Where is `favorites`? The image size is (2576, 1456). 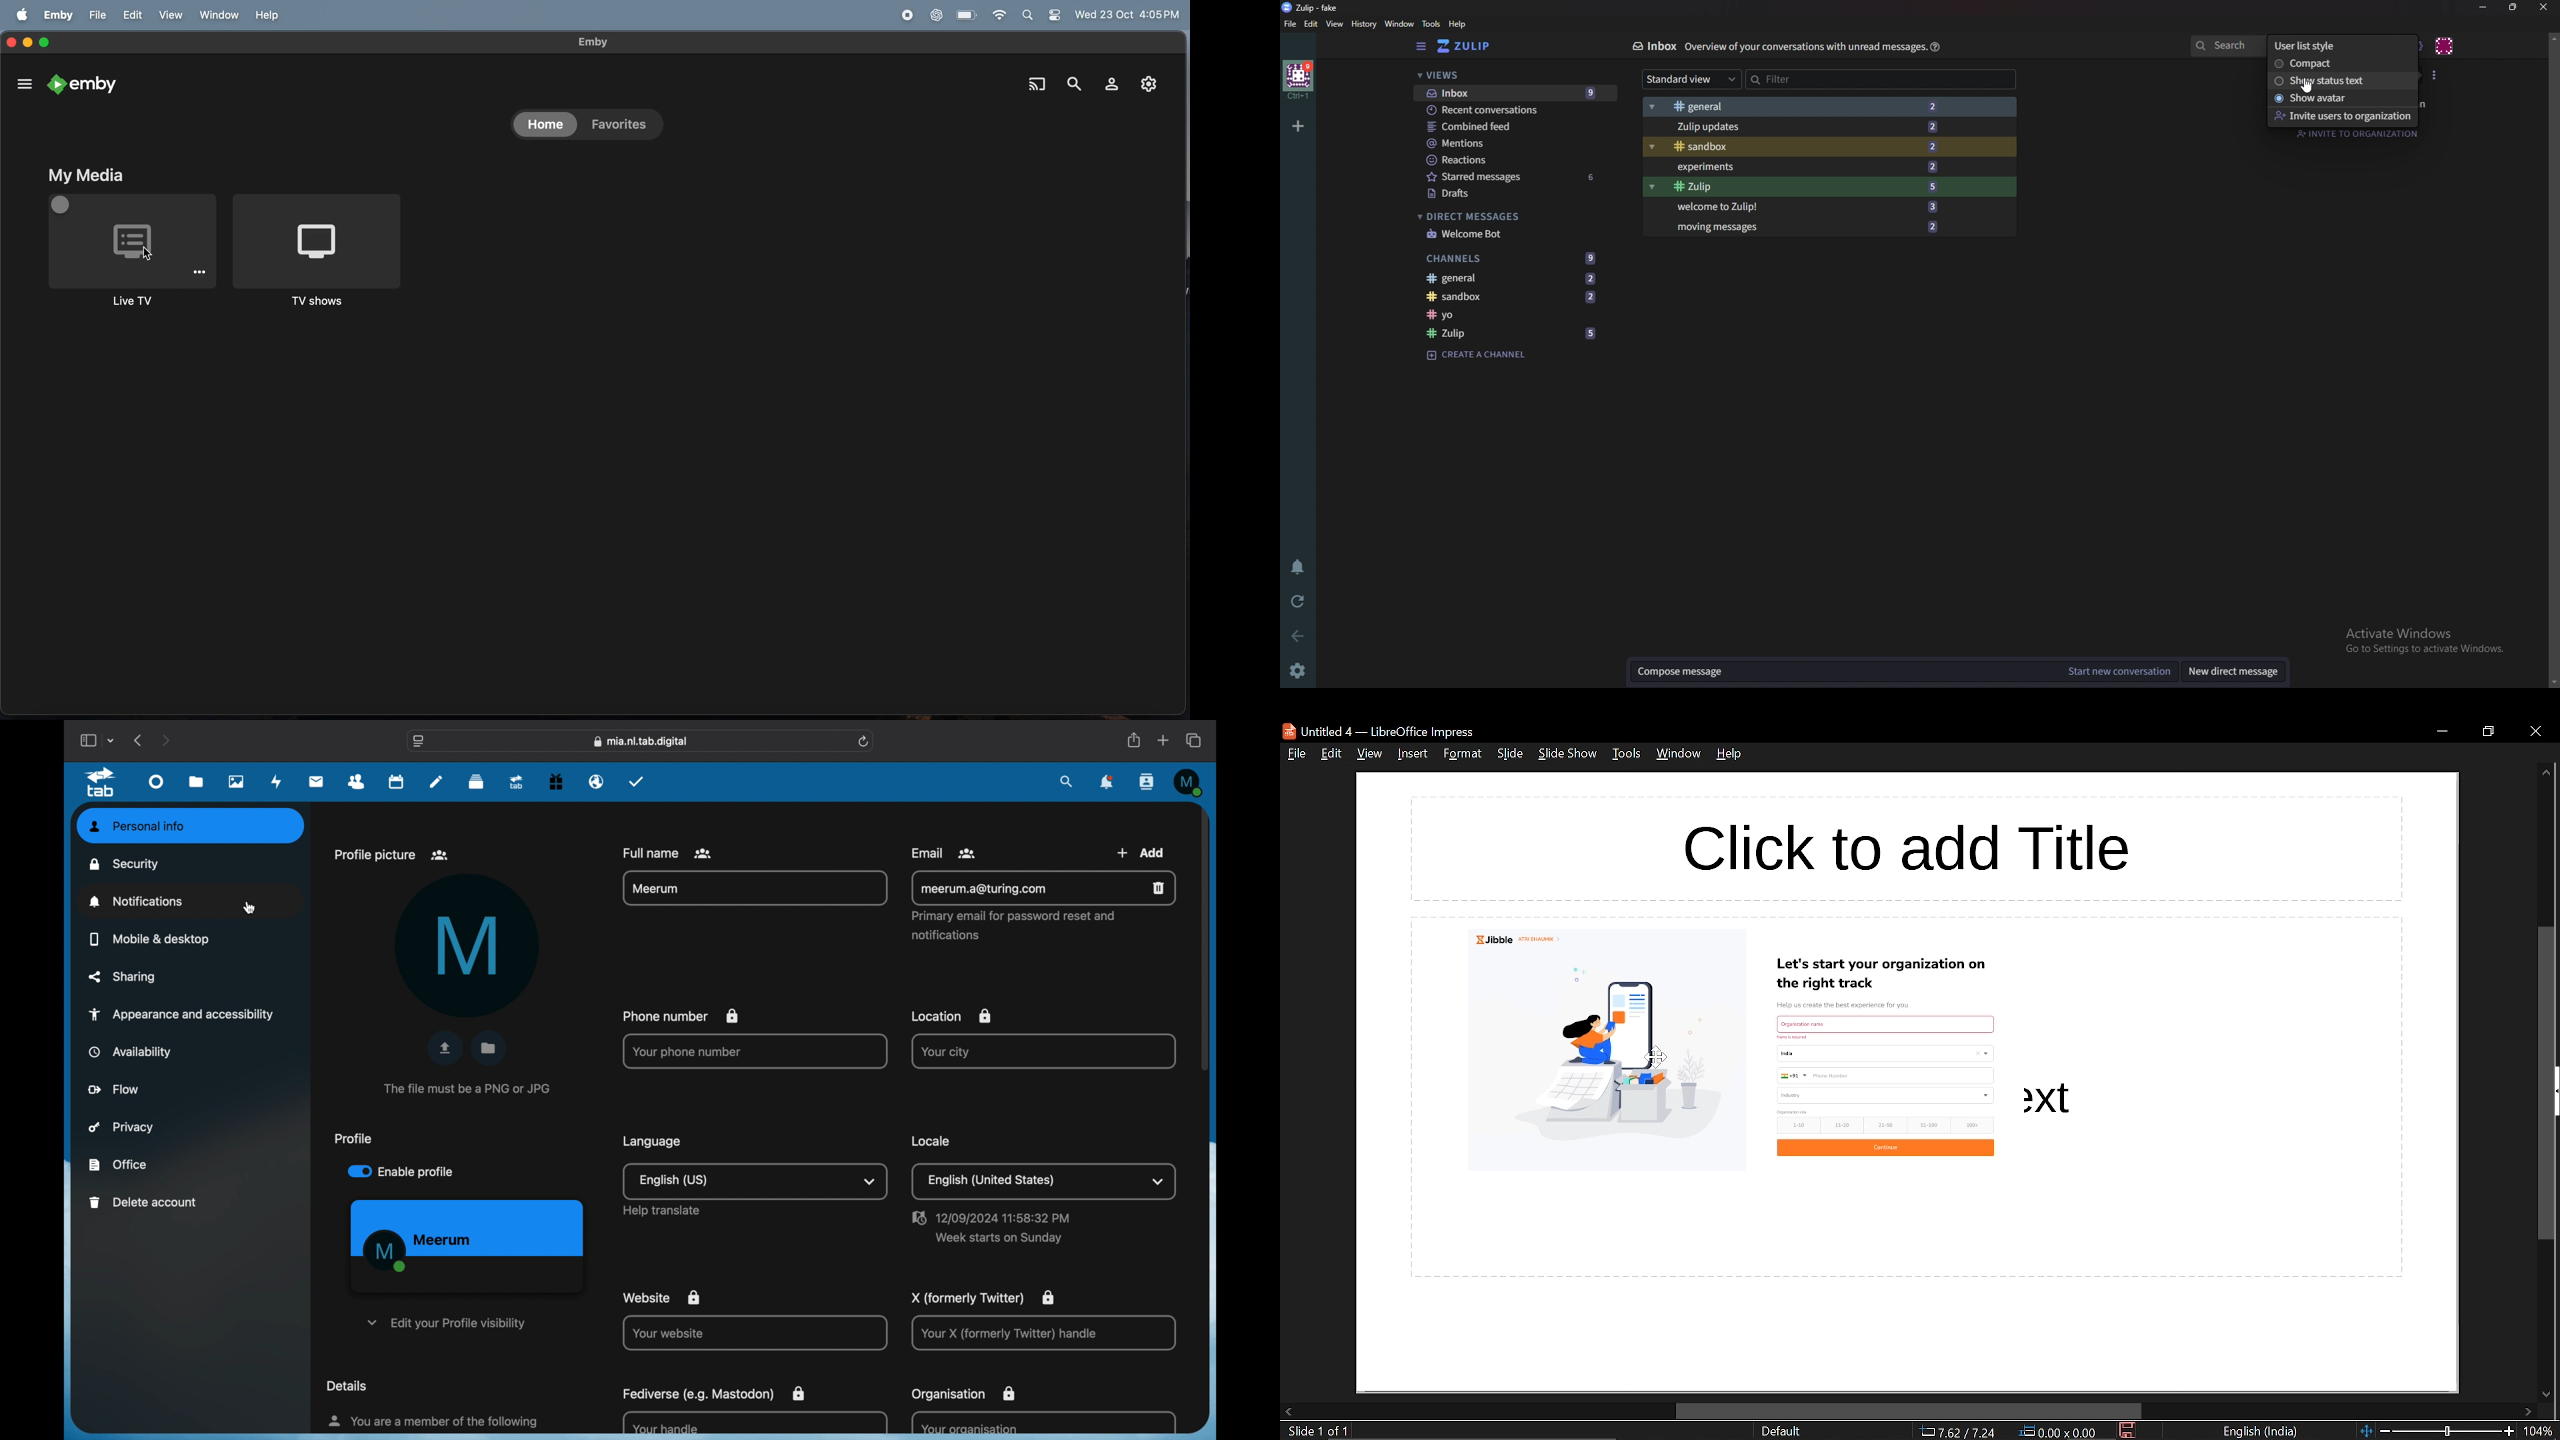 favorites is located at coordinates (621, 127).